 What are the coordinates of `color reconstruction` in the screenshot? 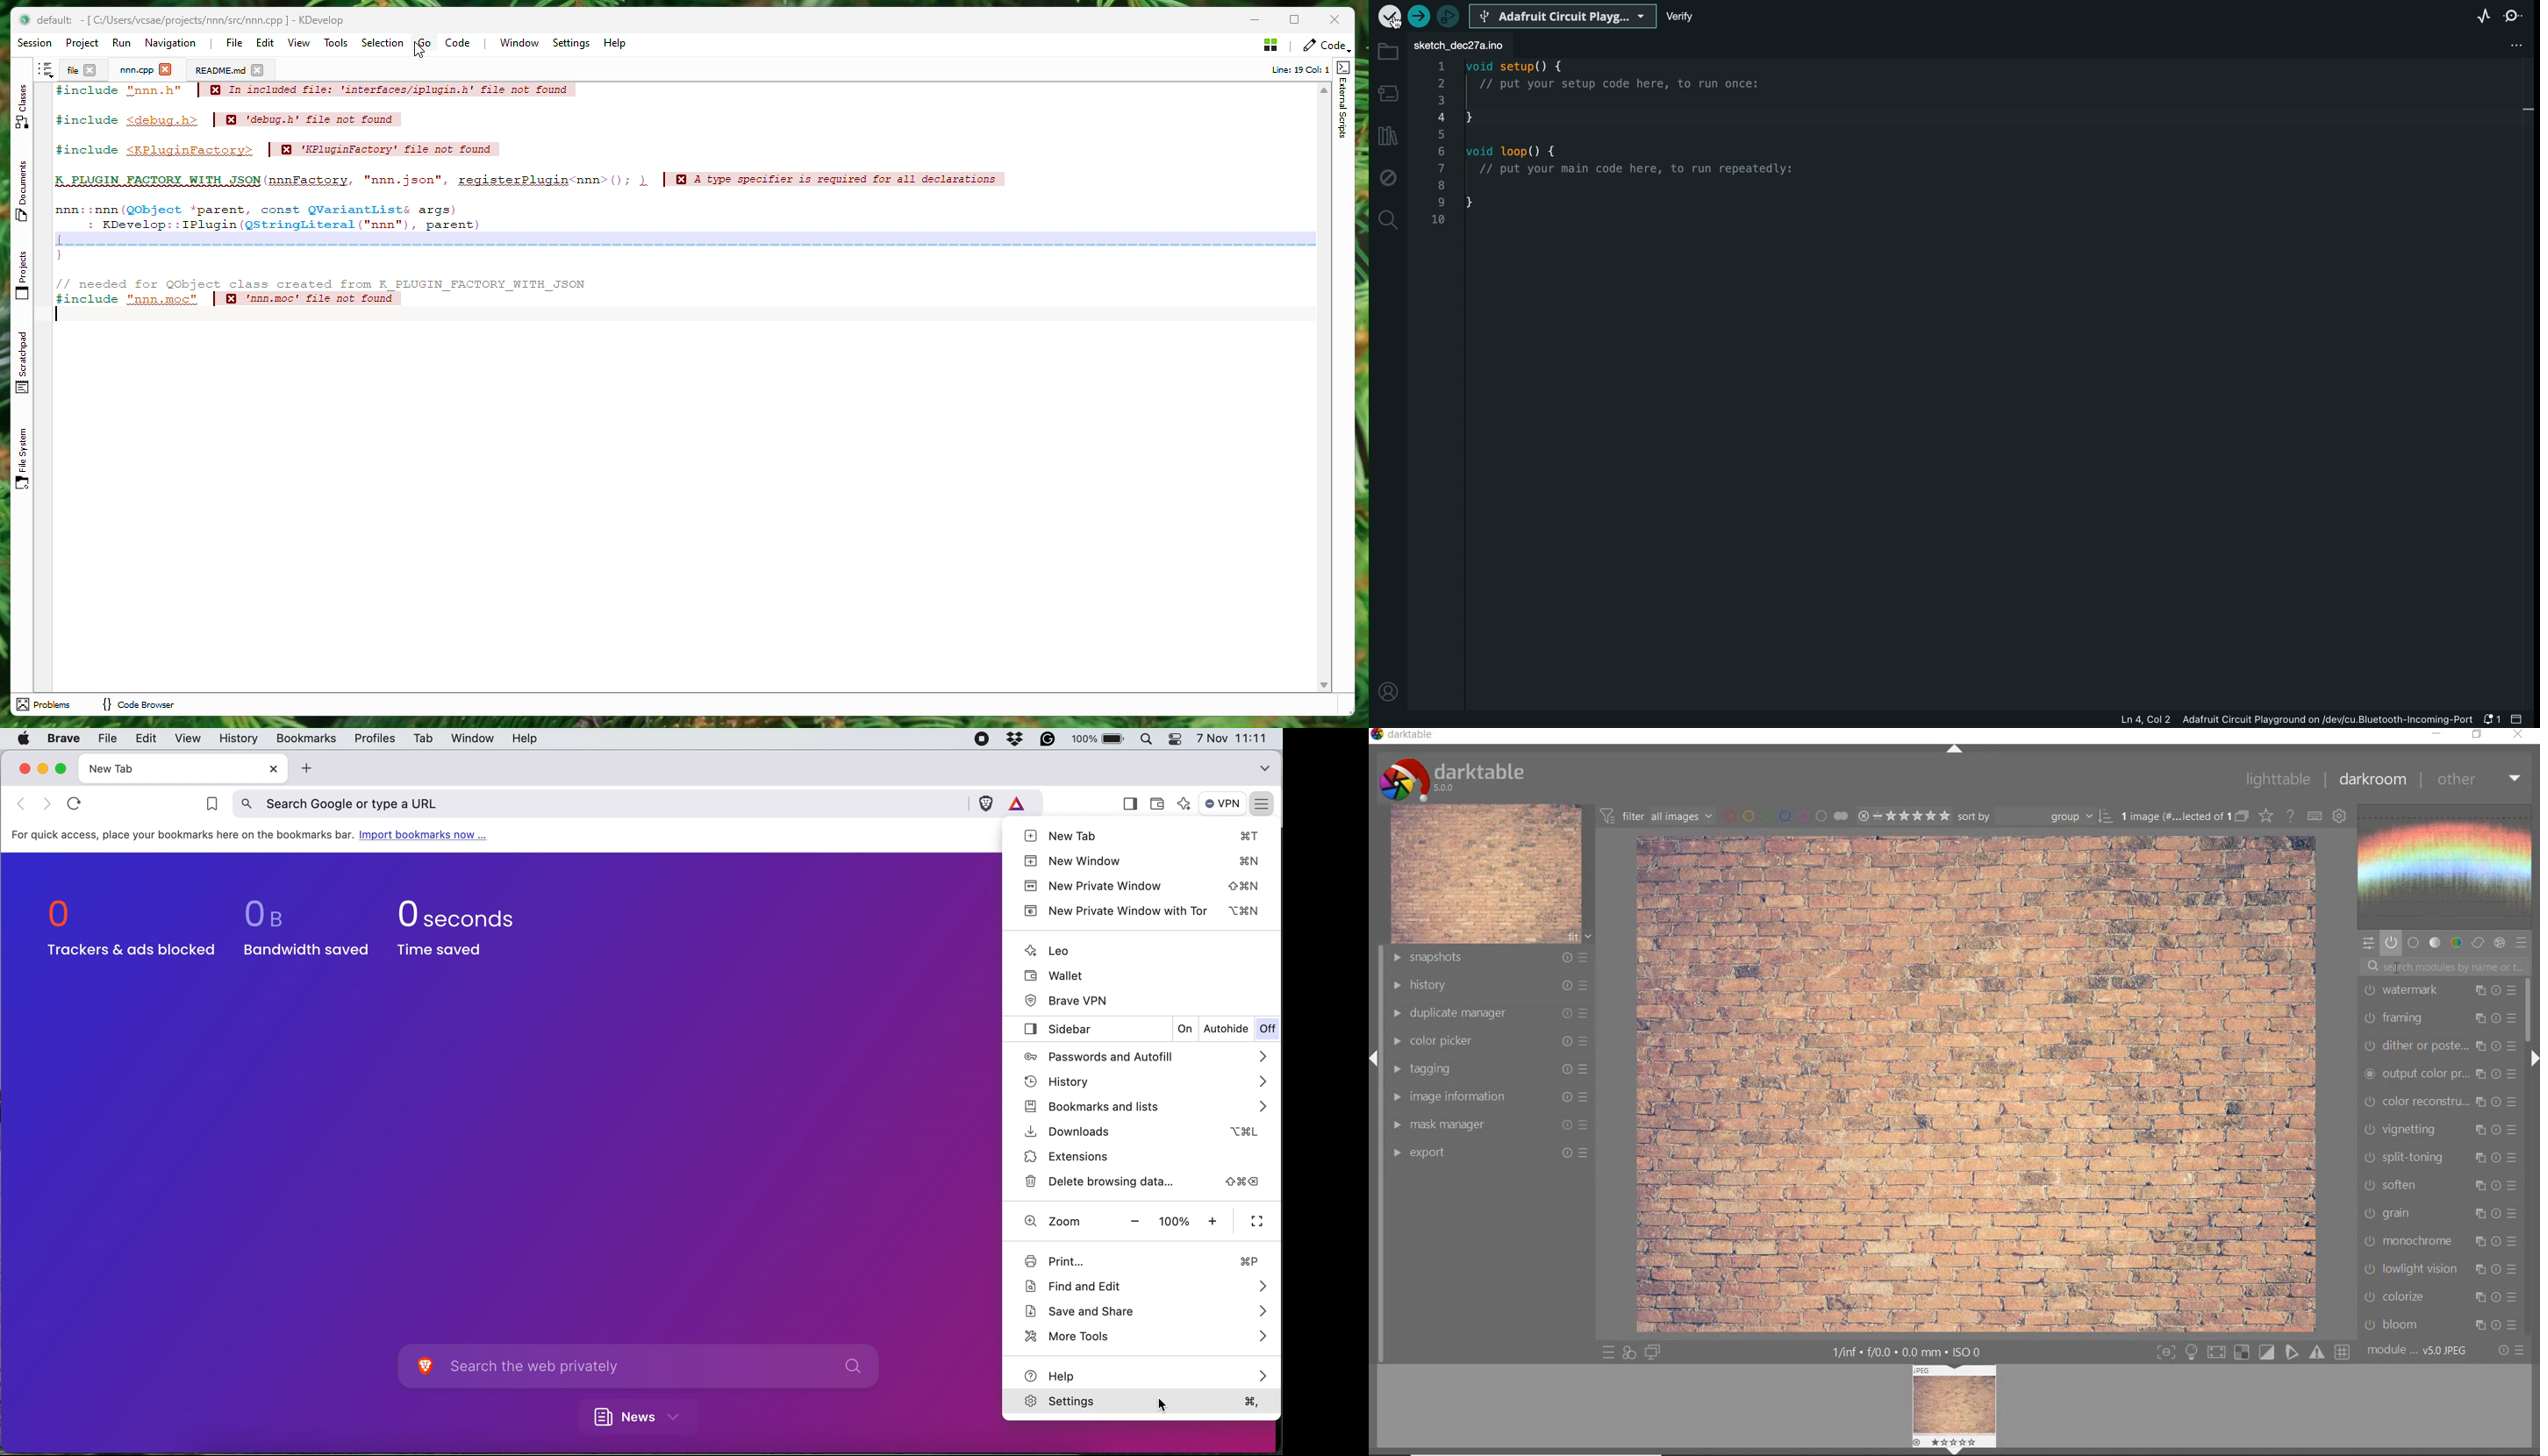 It's located at (2441, 1102).